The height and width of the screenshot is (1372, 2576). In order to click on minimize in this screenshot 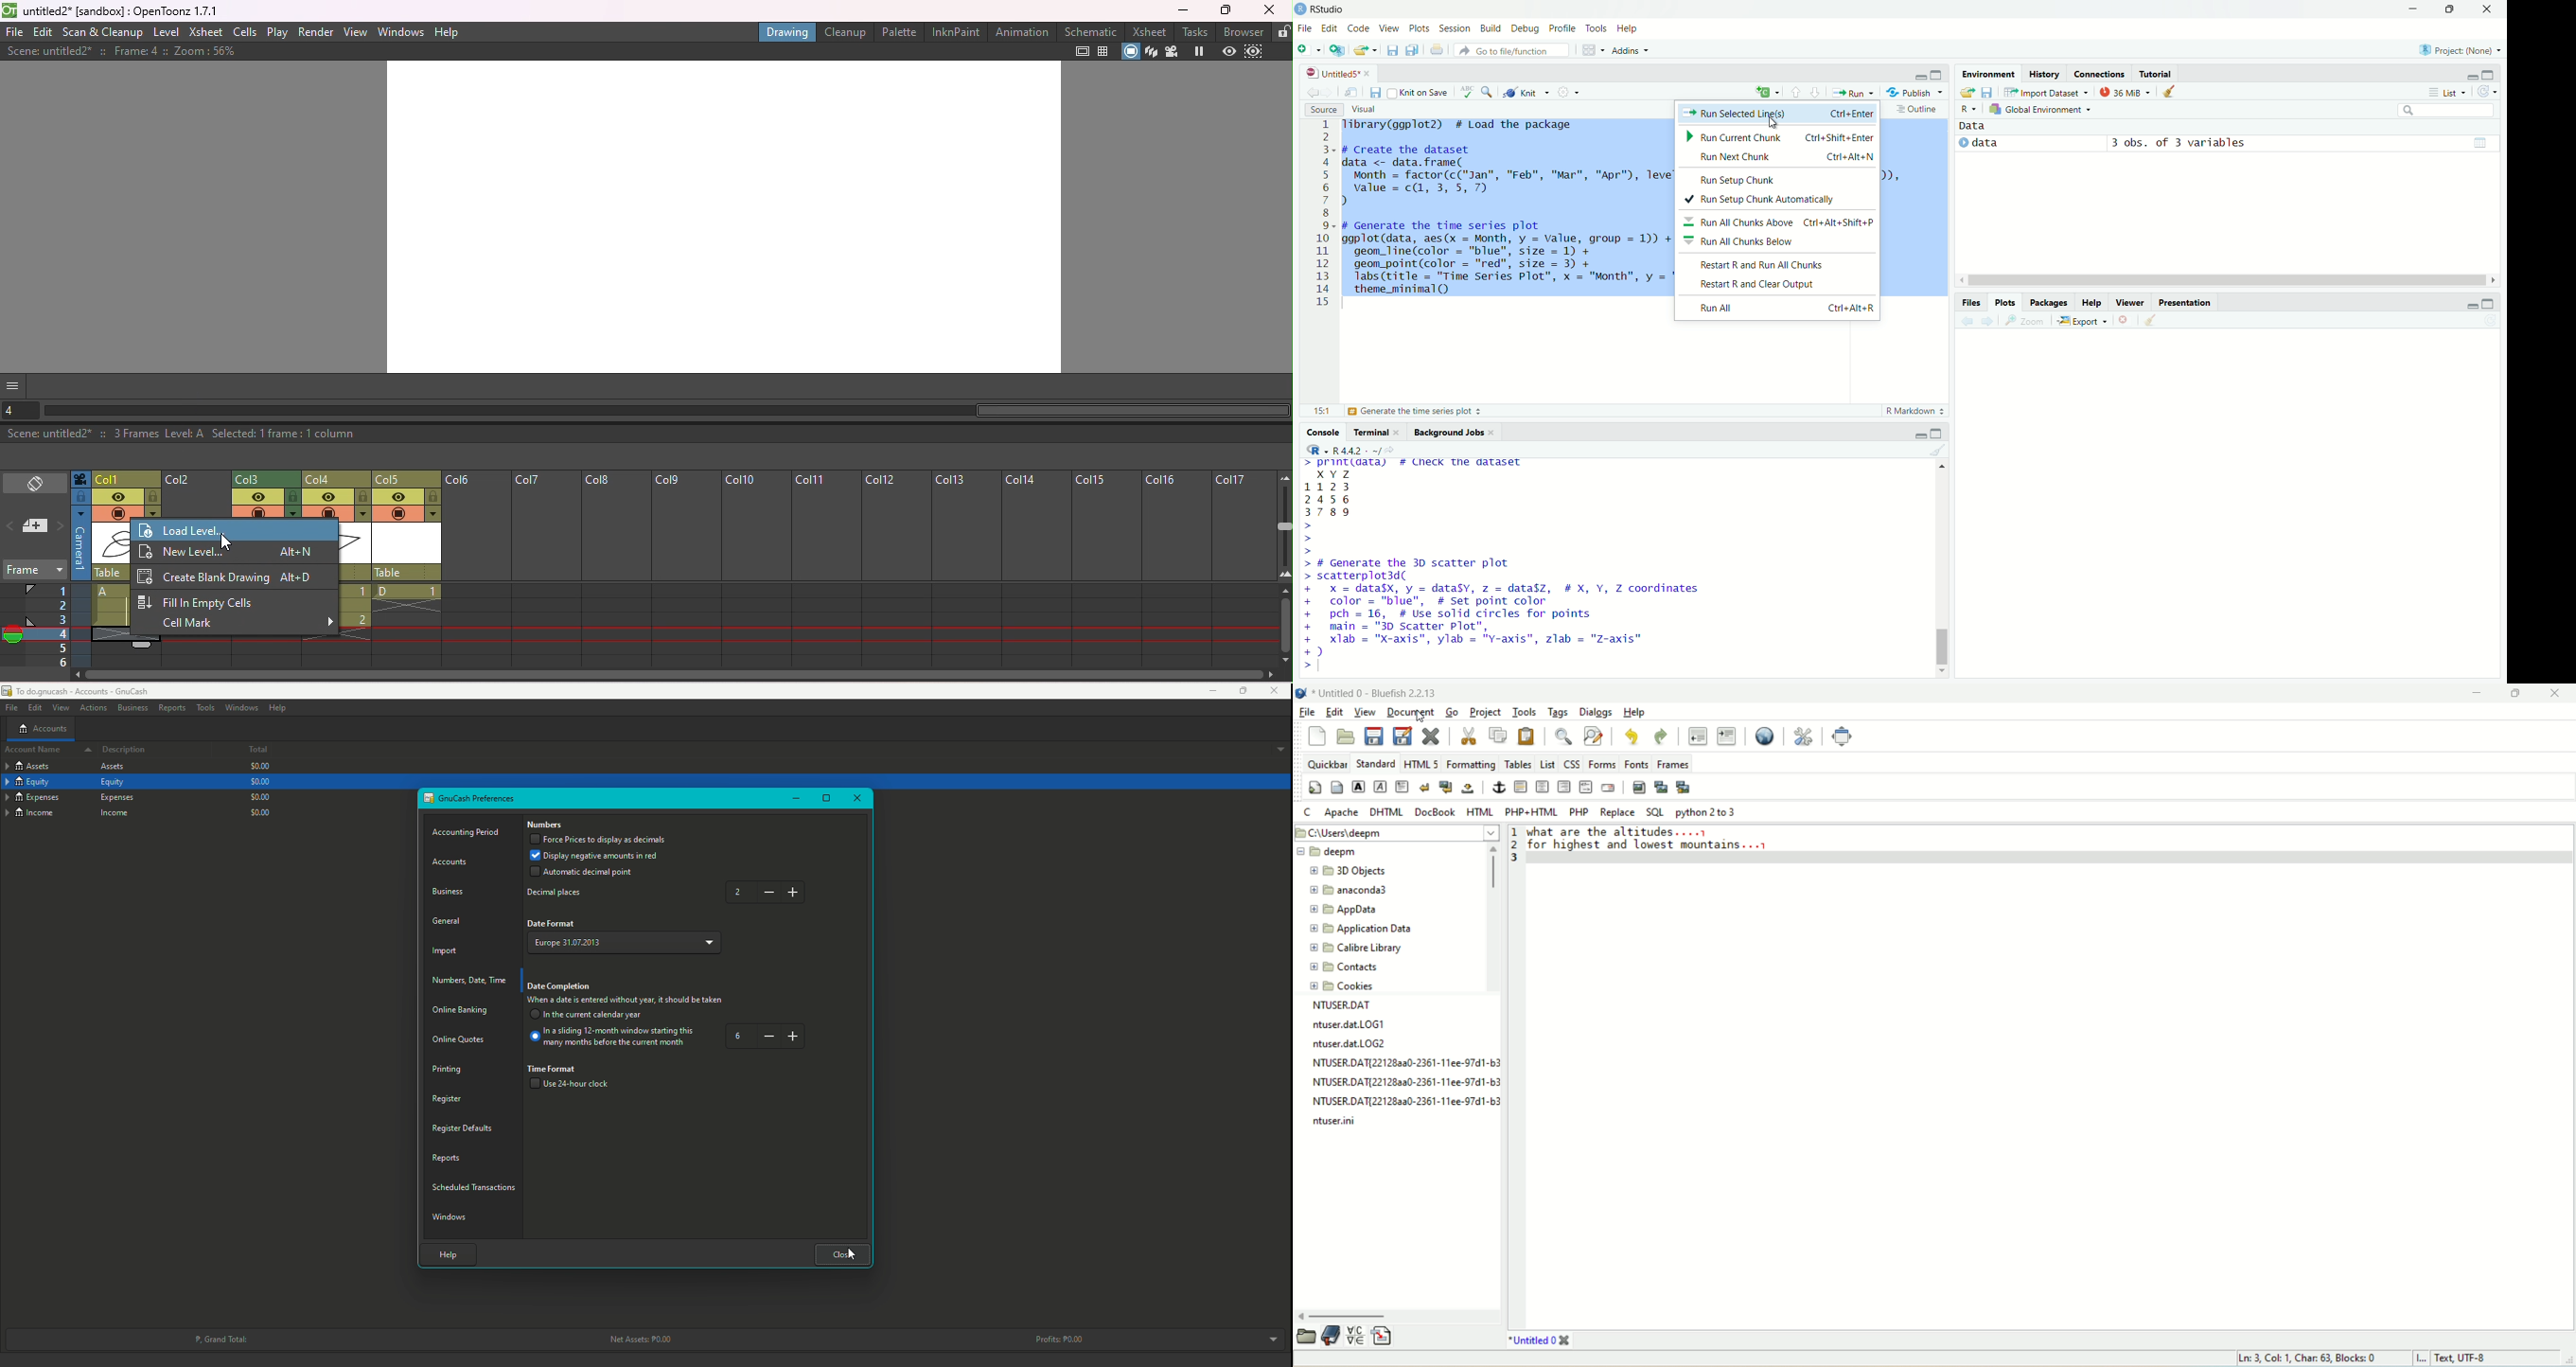, I will do `click(2415, 8)`.